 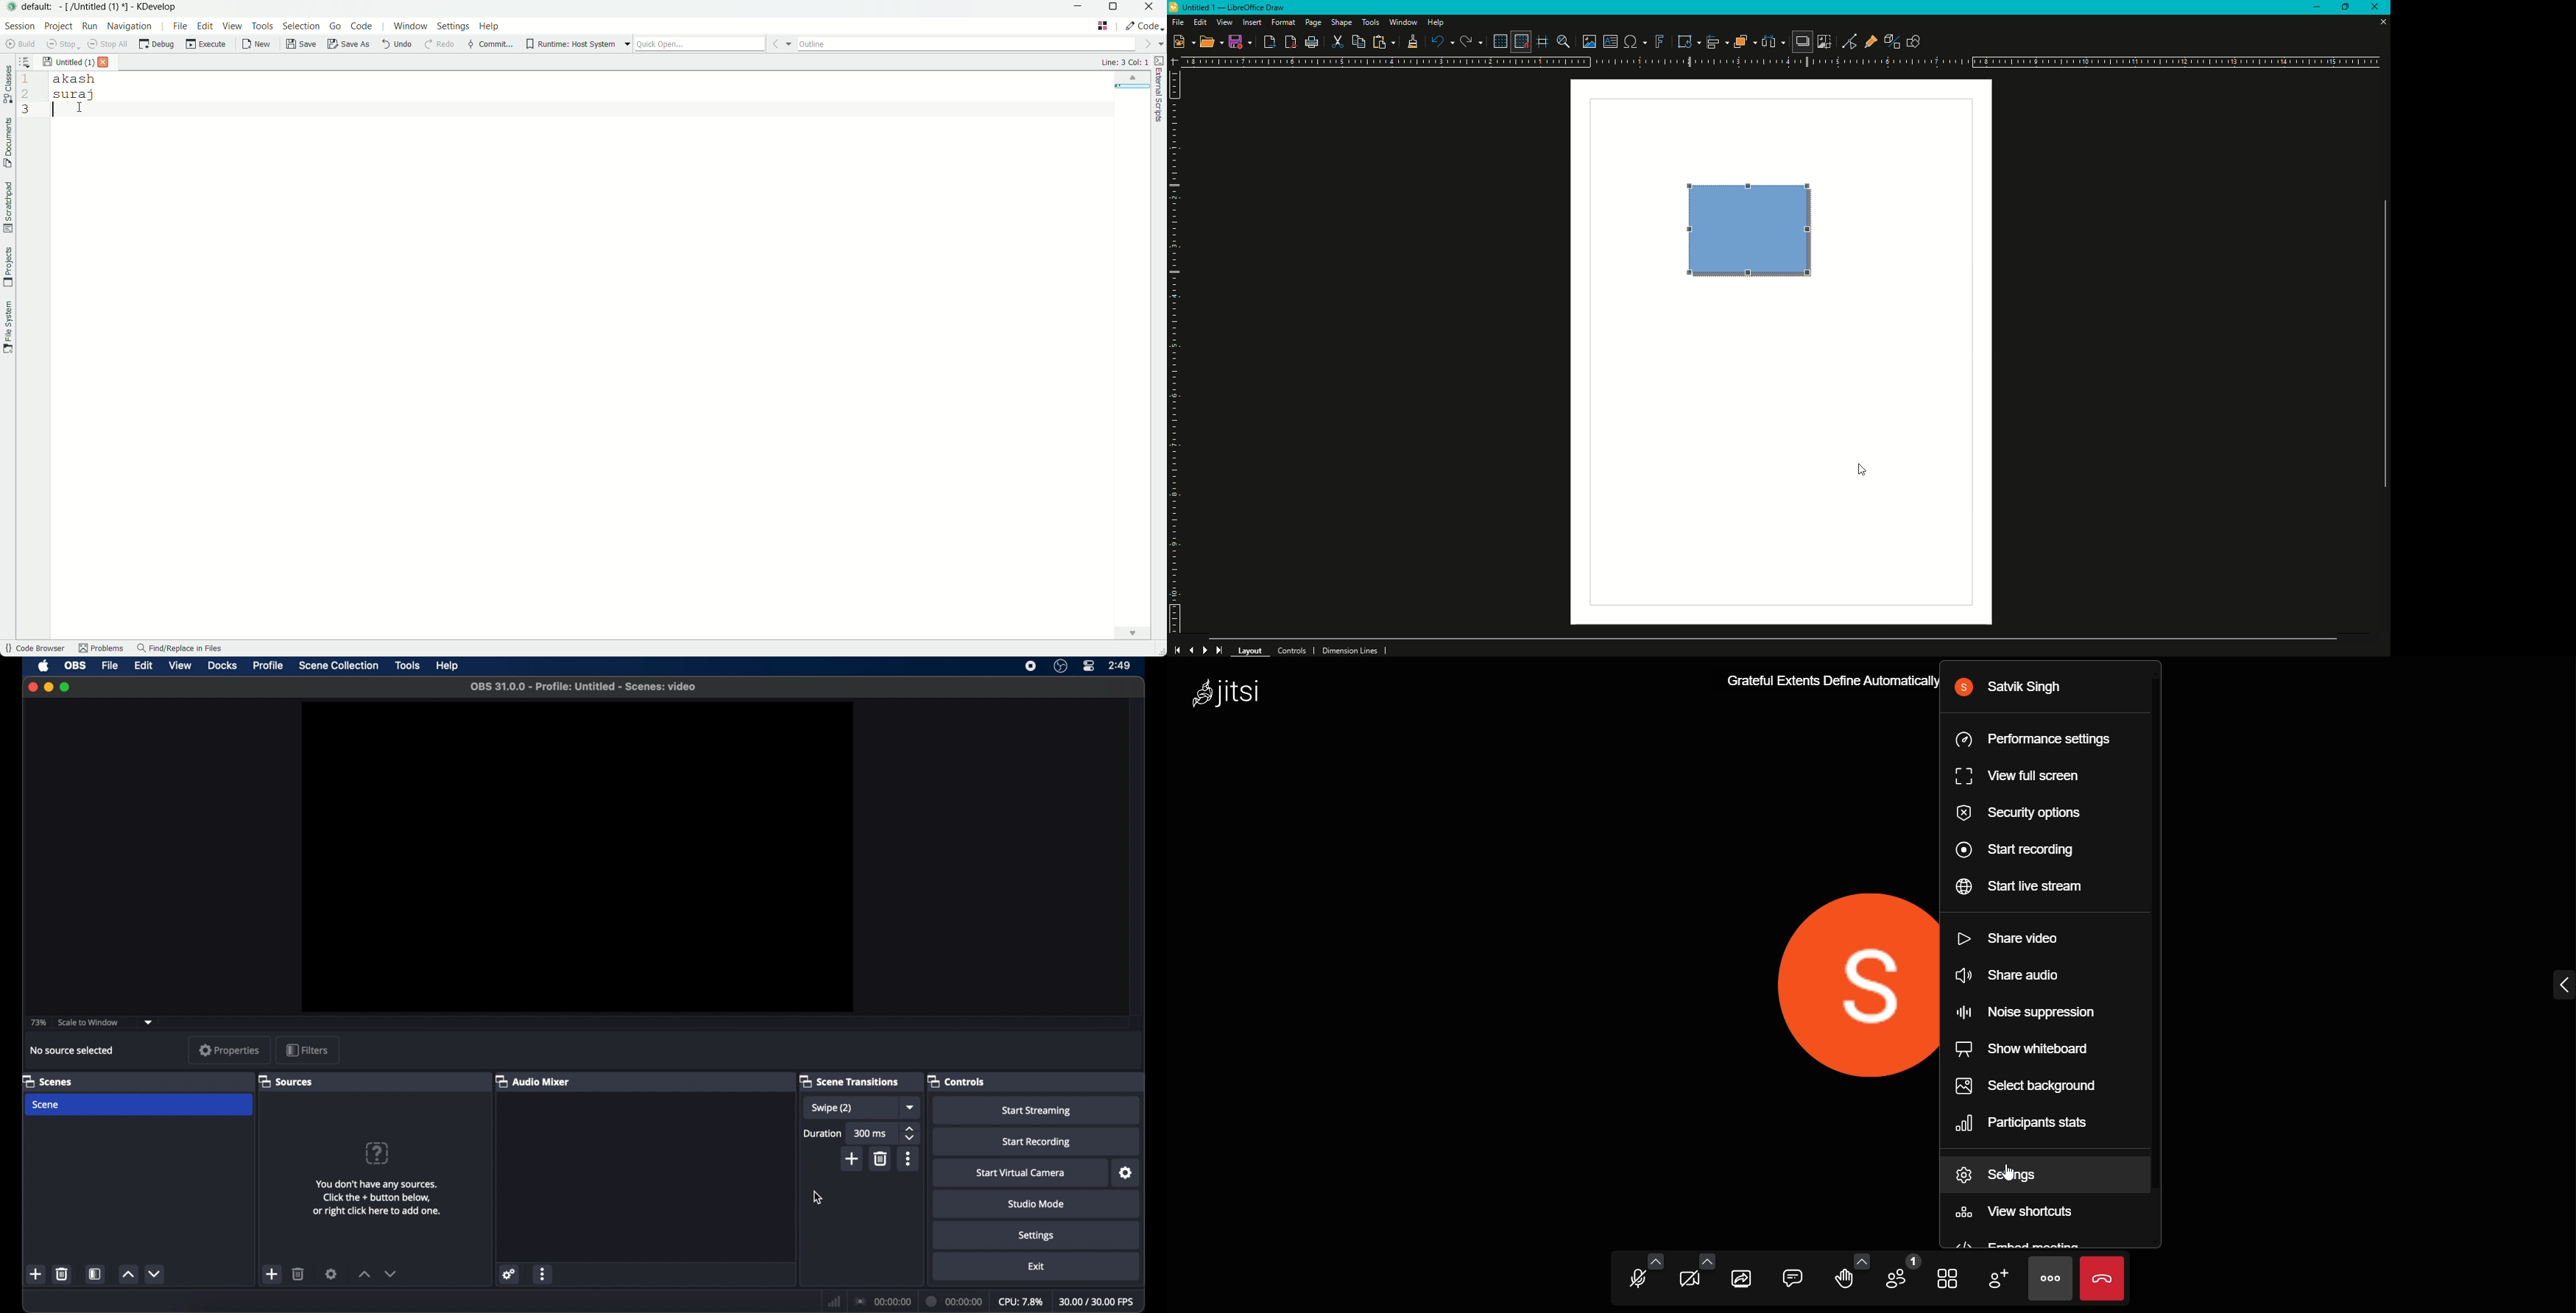 What do you see at coordinates (2557, 983) in the screenshot?
I see `expand` at bounding box center [2557, 983].